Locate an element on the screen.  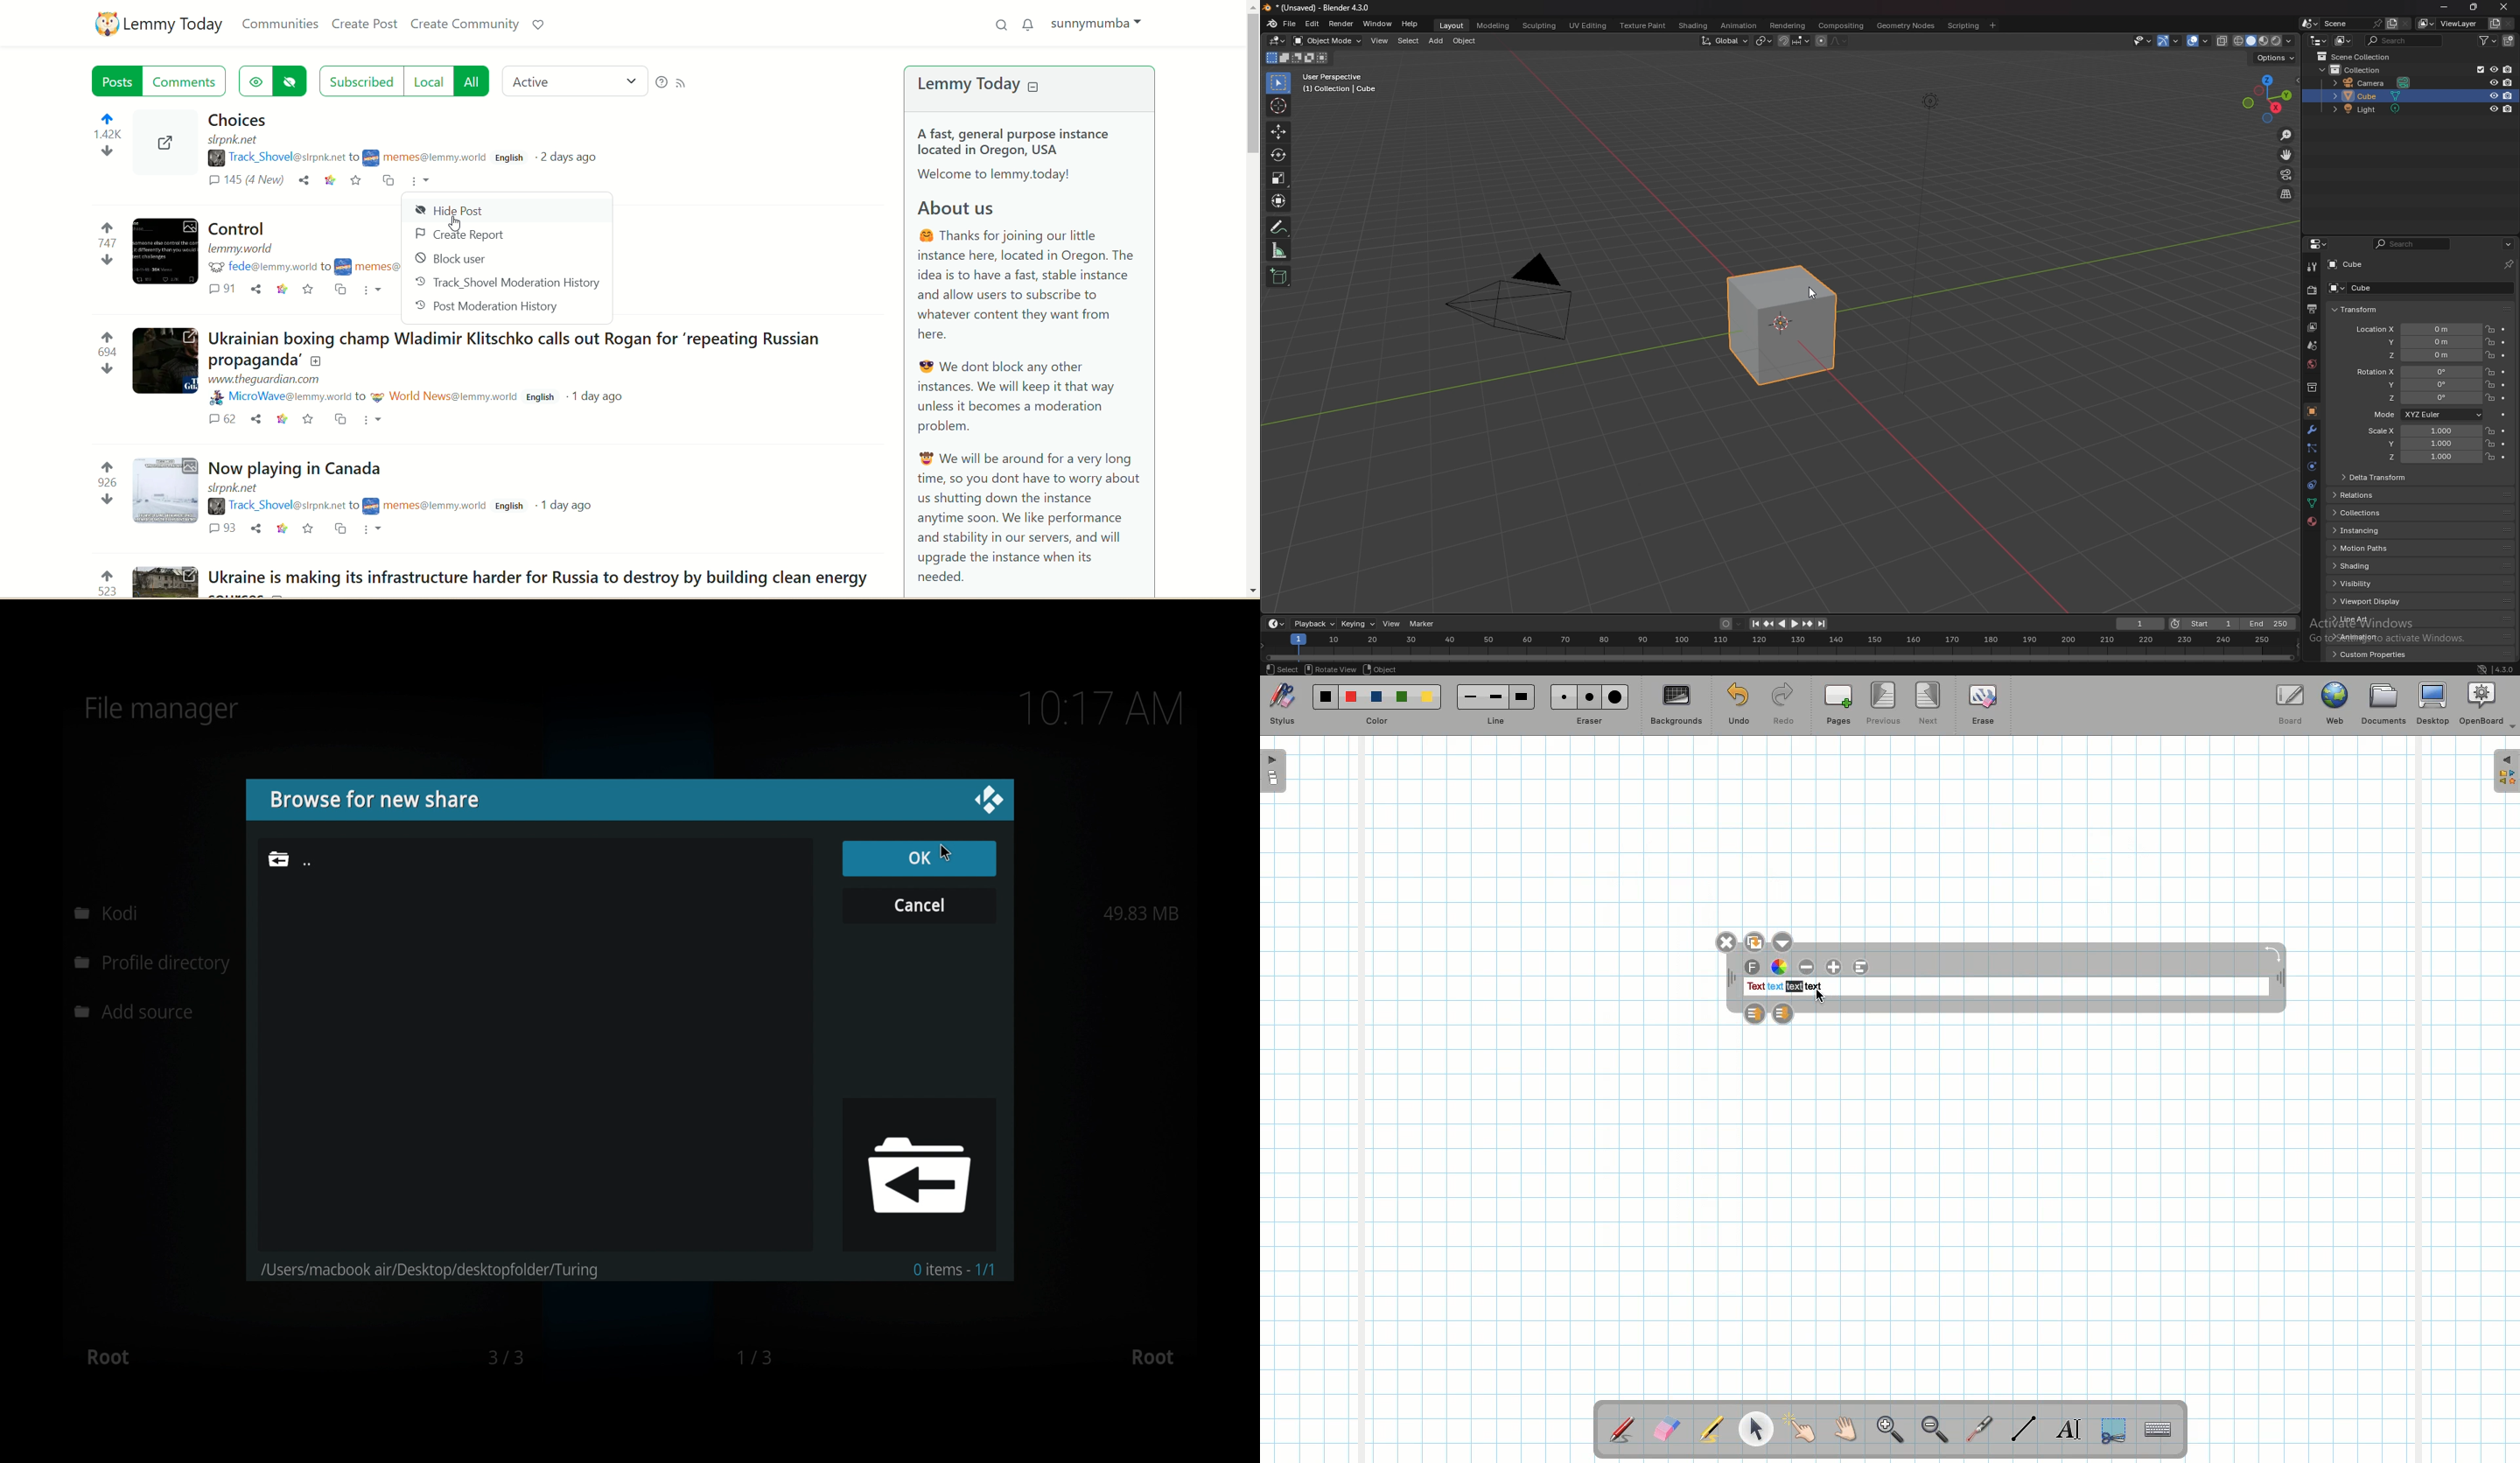
Text input is located at coordinates (2159, 1424).